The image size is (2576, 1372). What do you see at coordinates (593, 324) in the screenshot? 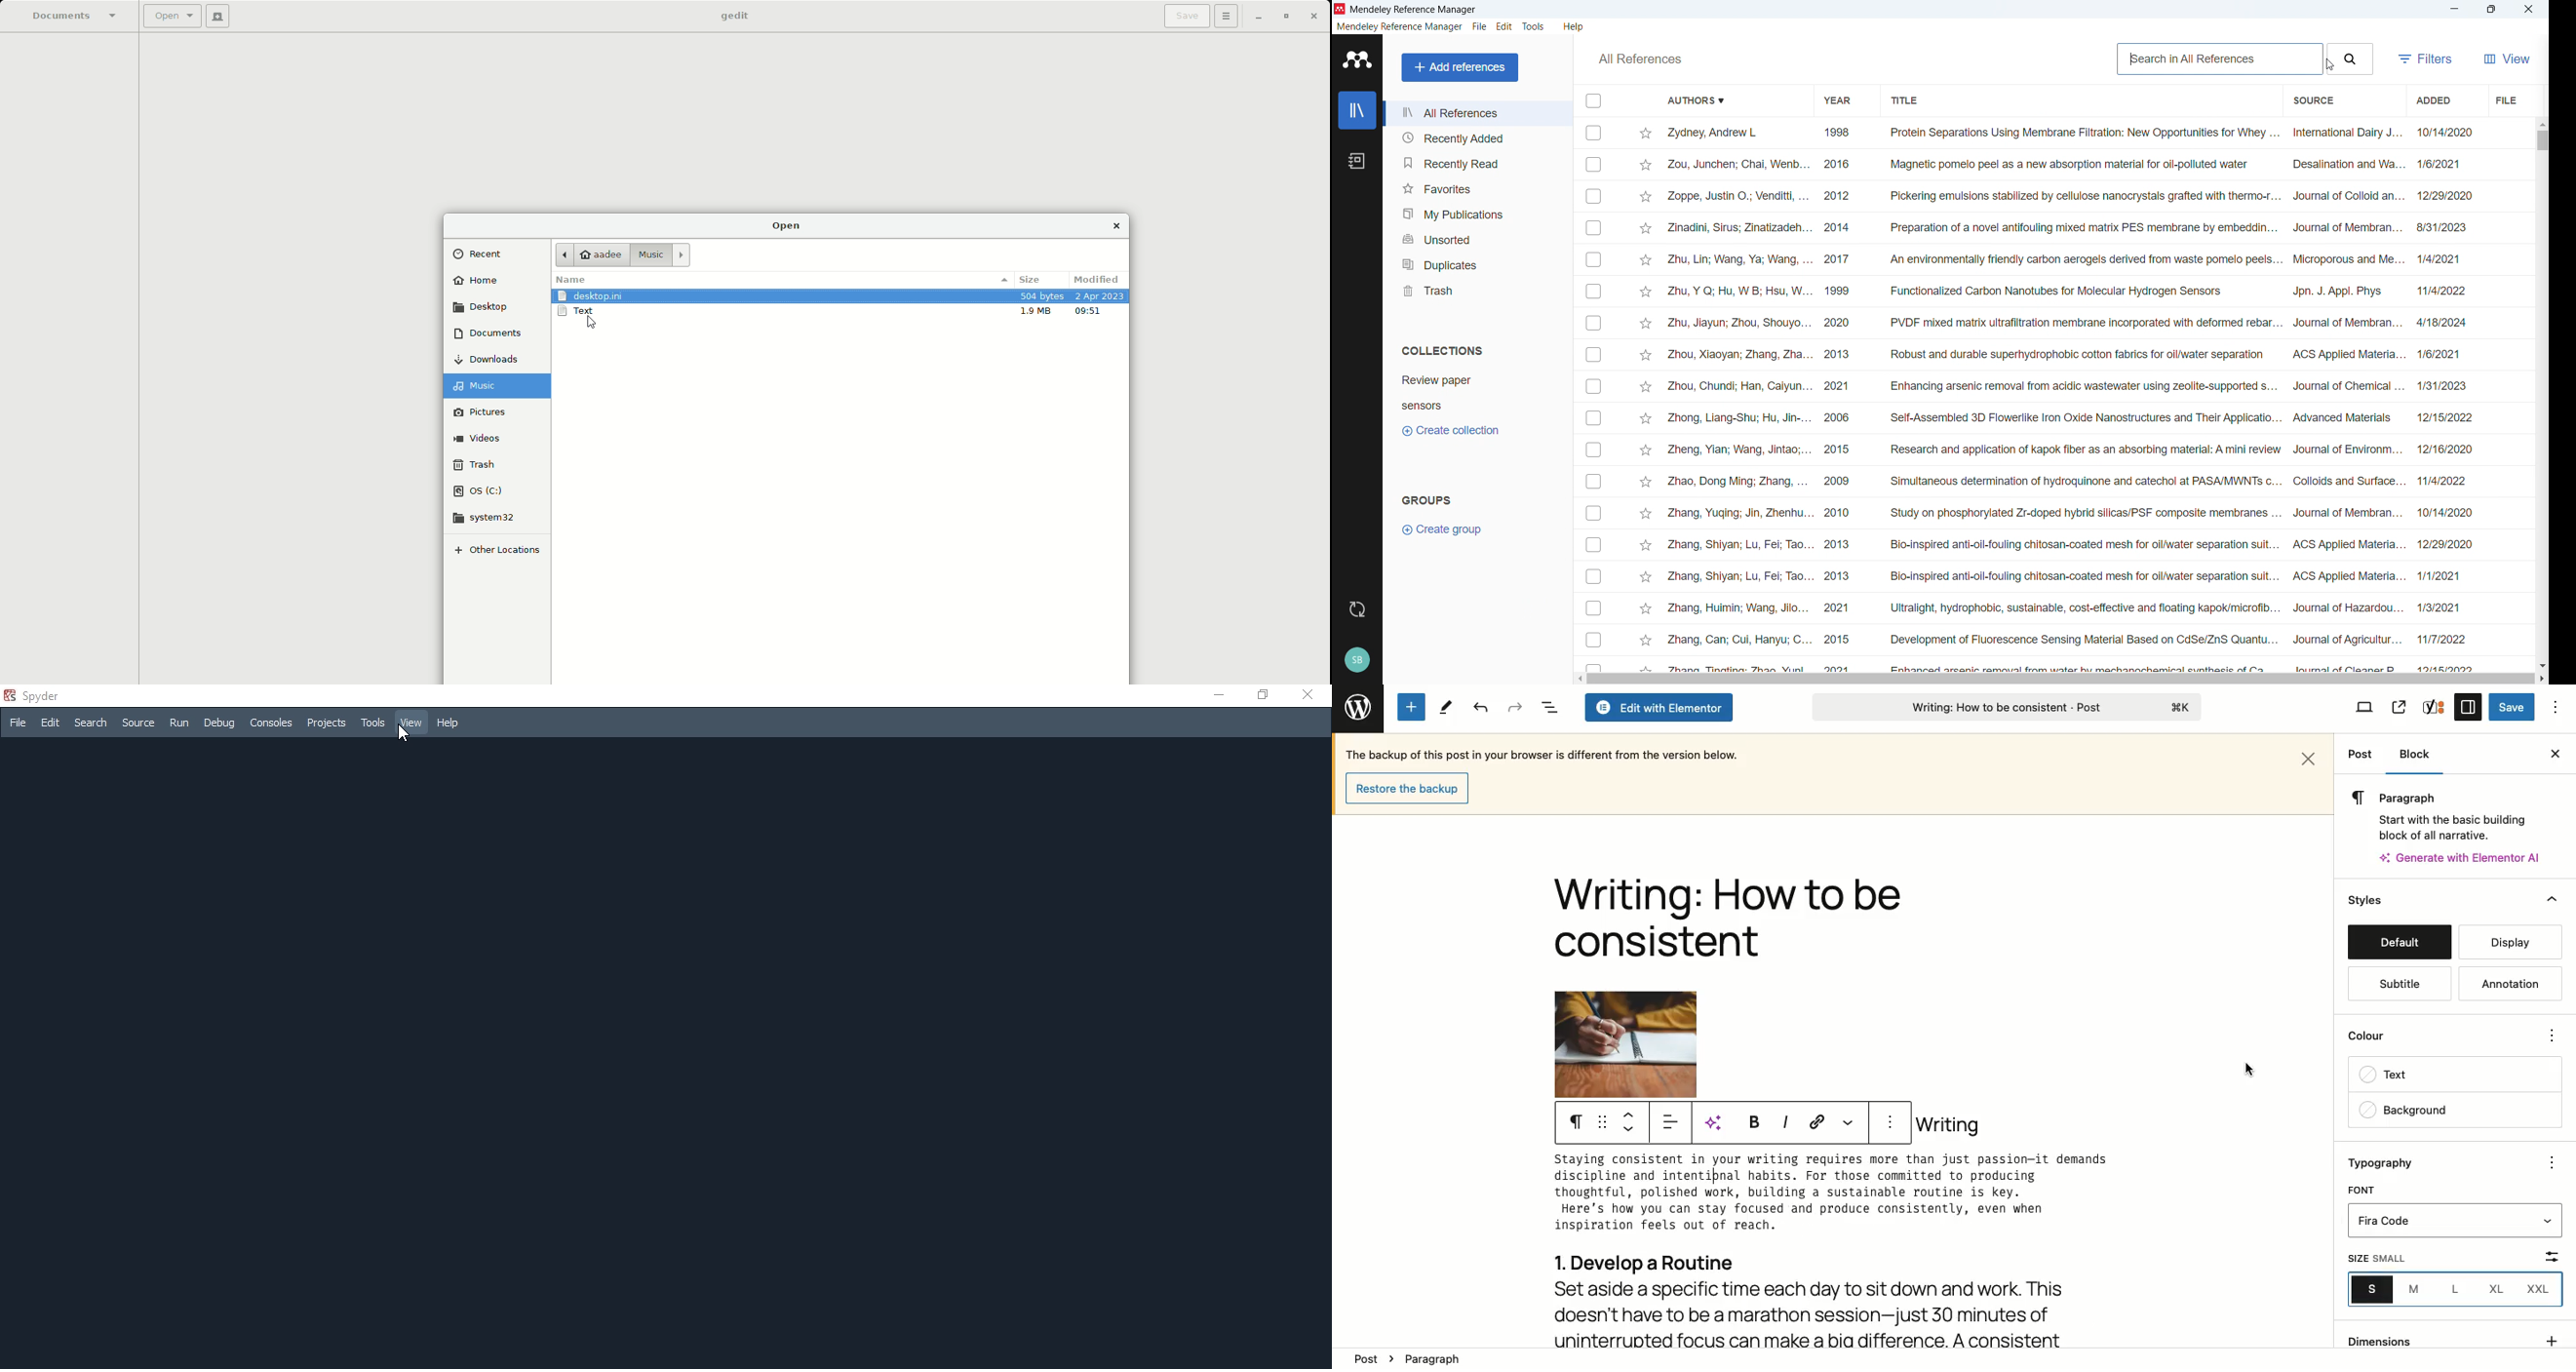
I see `Cursor` at bounding box center [593, 324].